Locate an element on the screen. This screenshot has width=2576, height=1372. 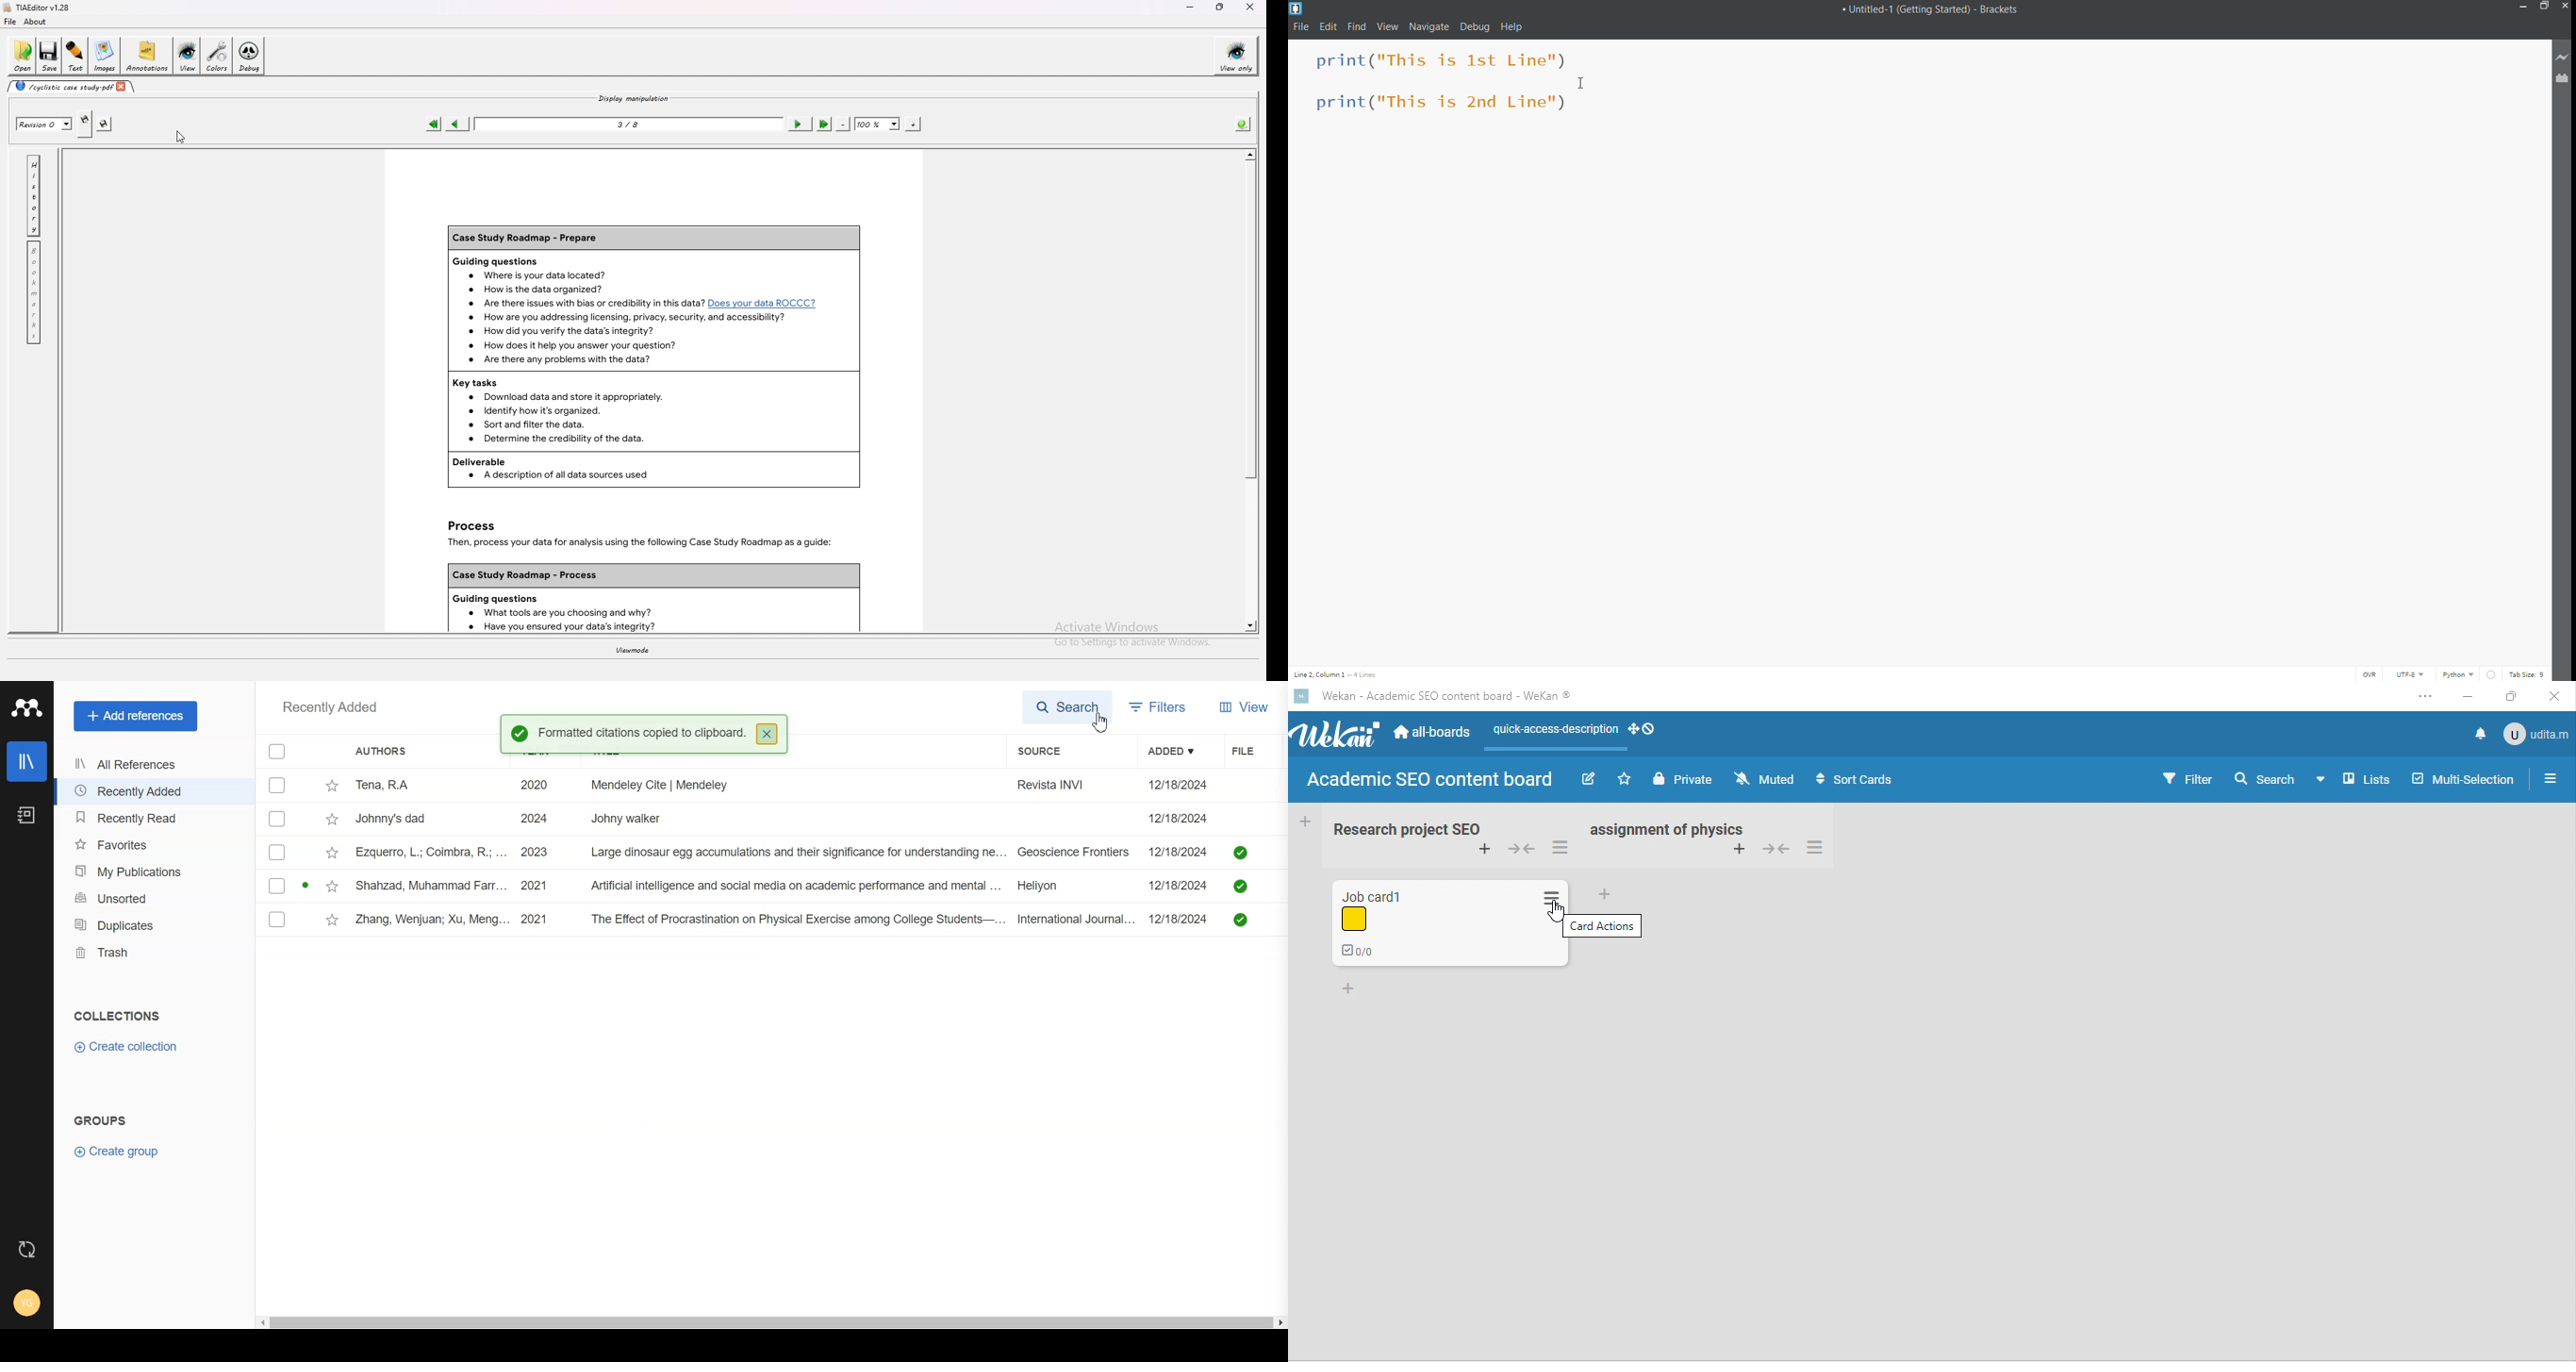
close is located at coordinates (768, 735).